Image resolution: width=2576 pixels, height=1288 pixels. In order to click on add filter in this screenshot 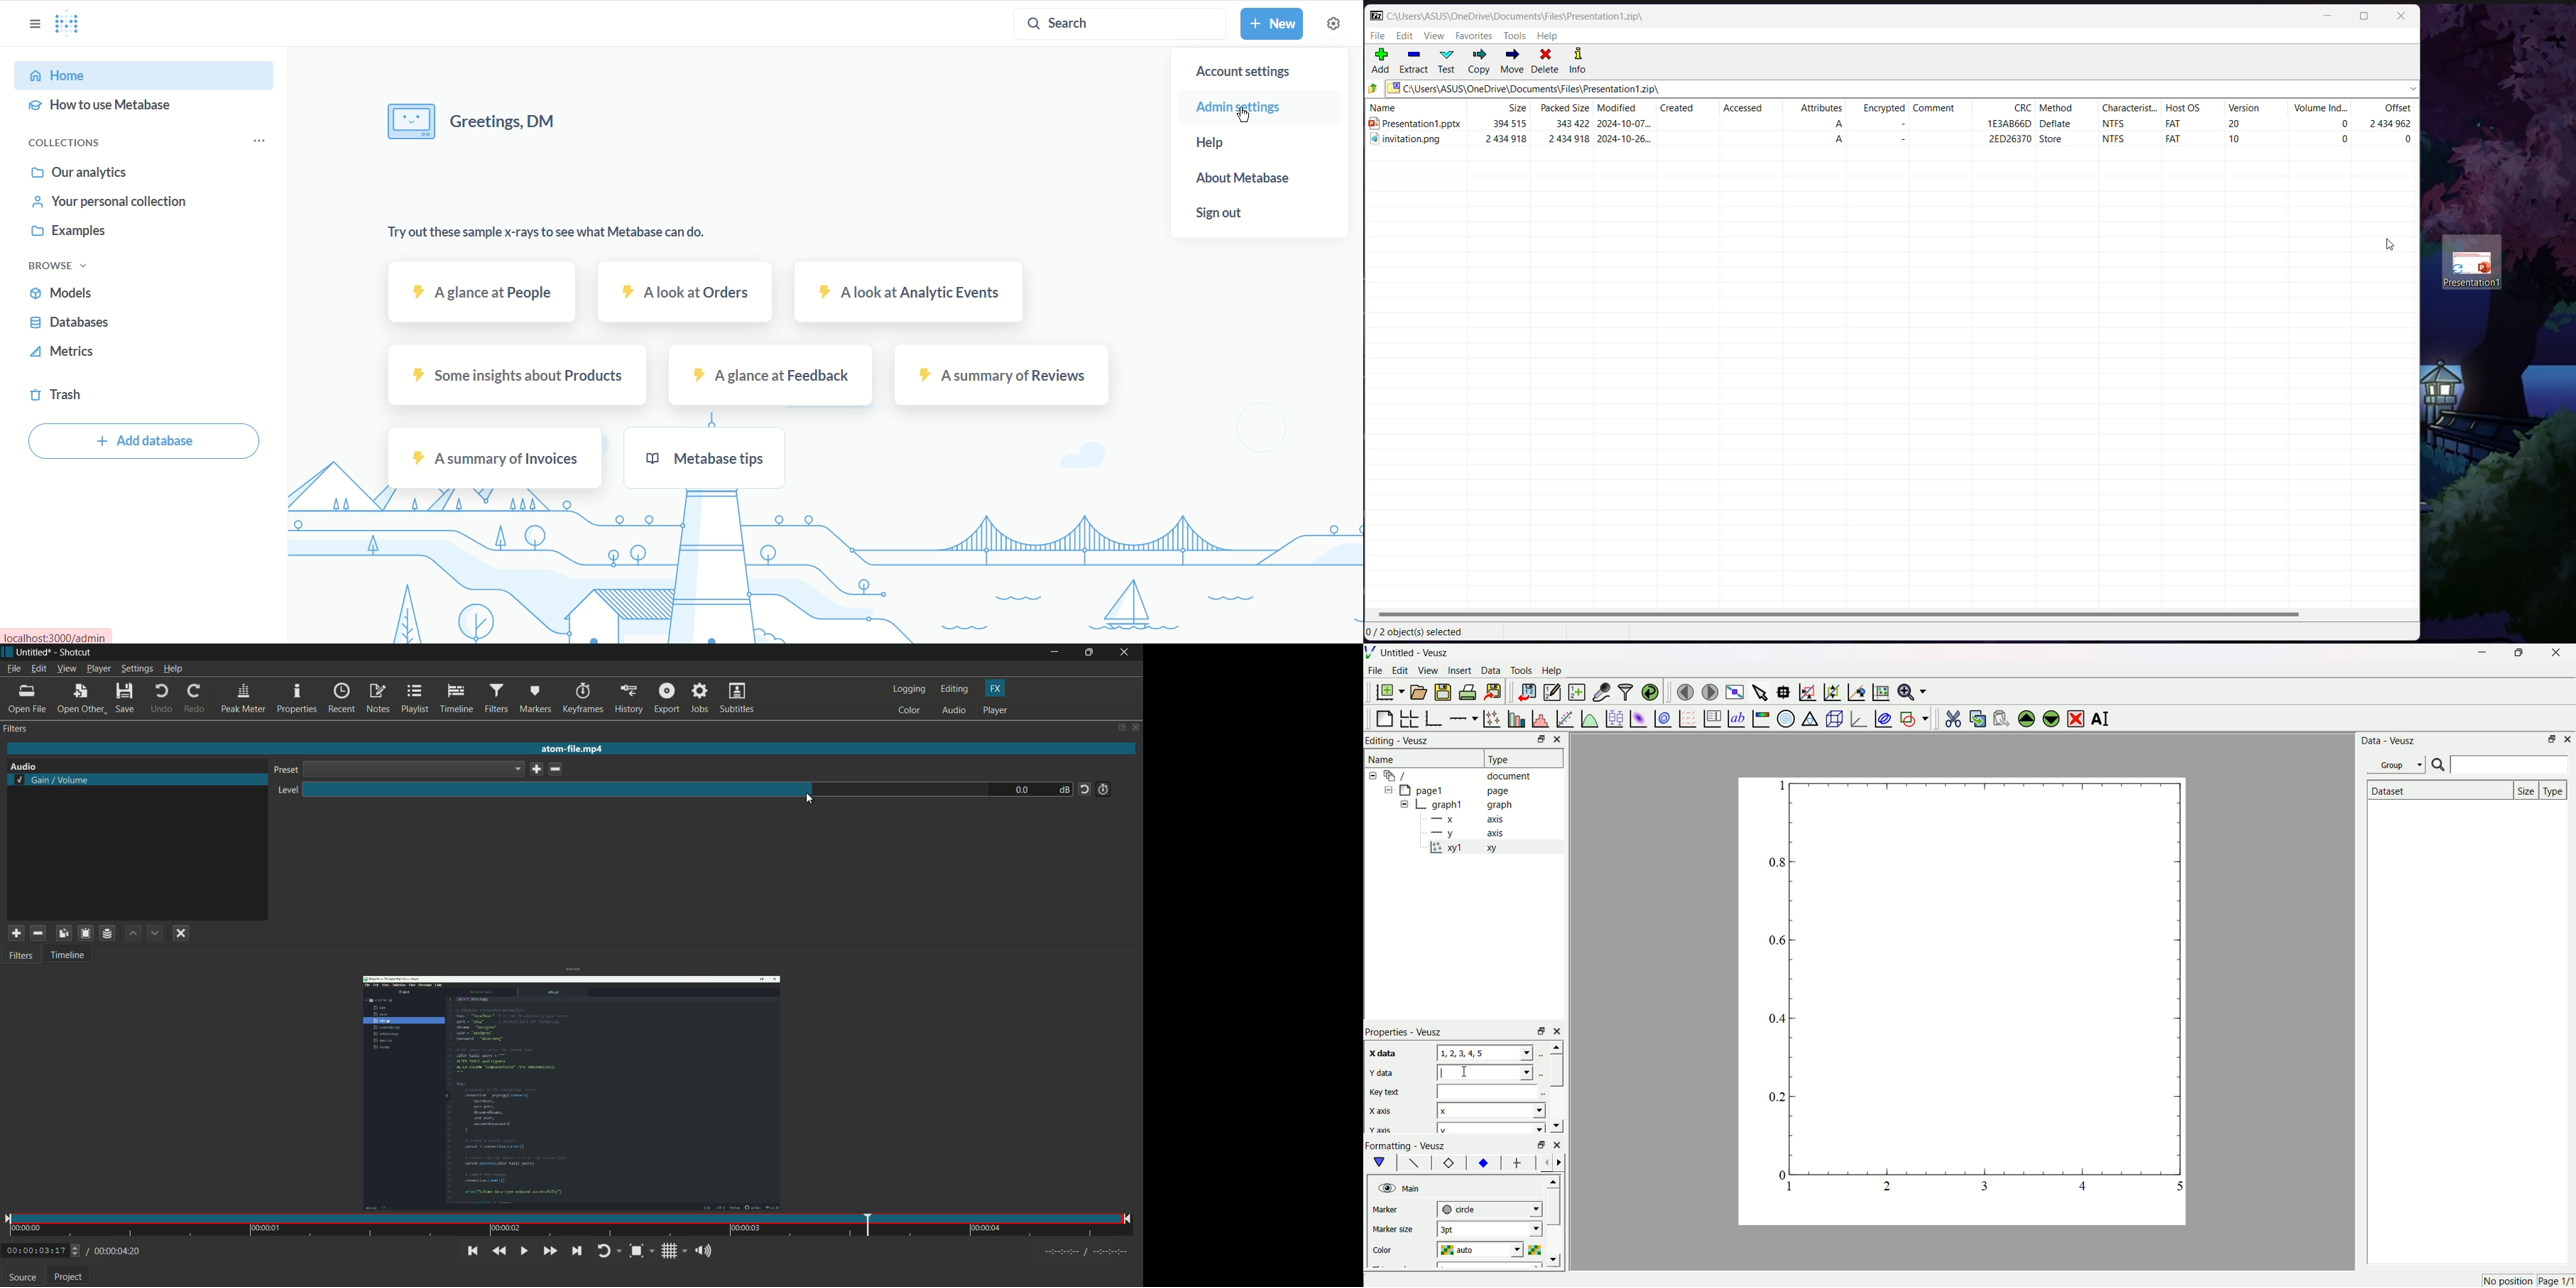, I will do `click(15, 933)`.